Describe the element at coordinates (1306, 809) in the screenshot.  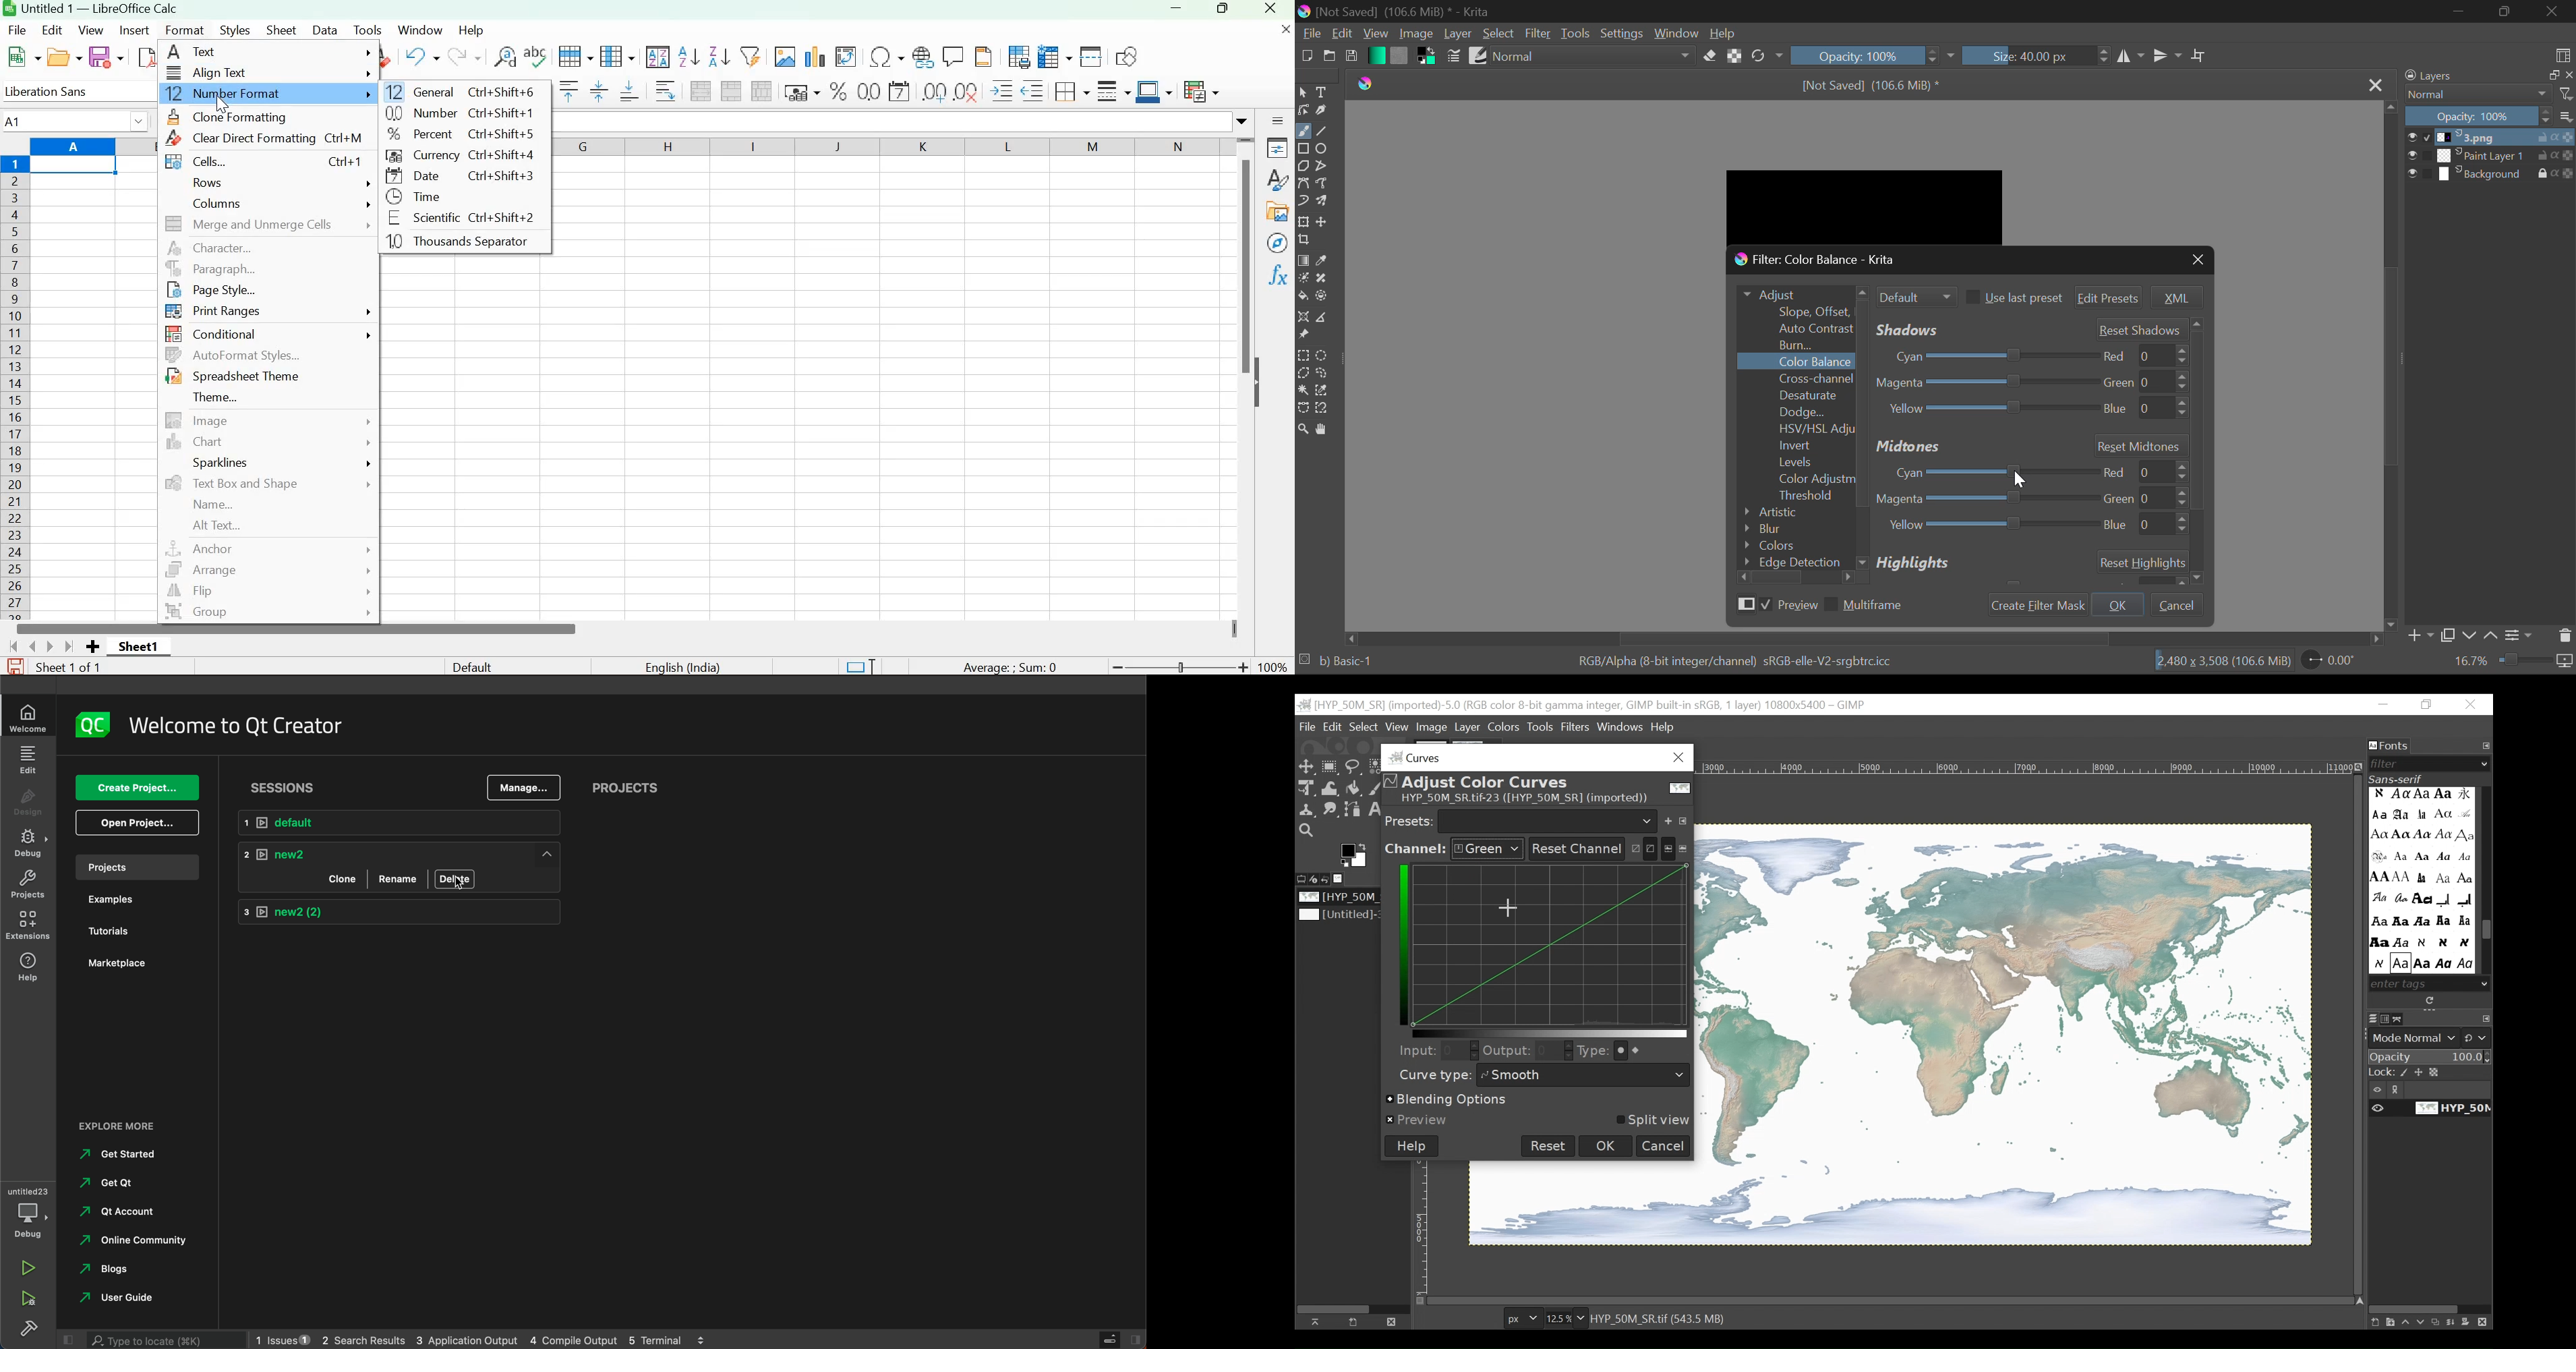
I see `Clone tool` at that location.